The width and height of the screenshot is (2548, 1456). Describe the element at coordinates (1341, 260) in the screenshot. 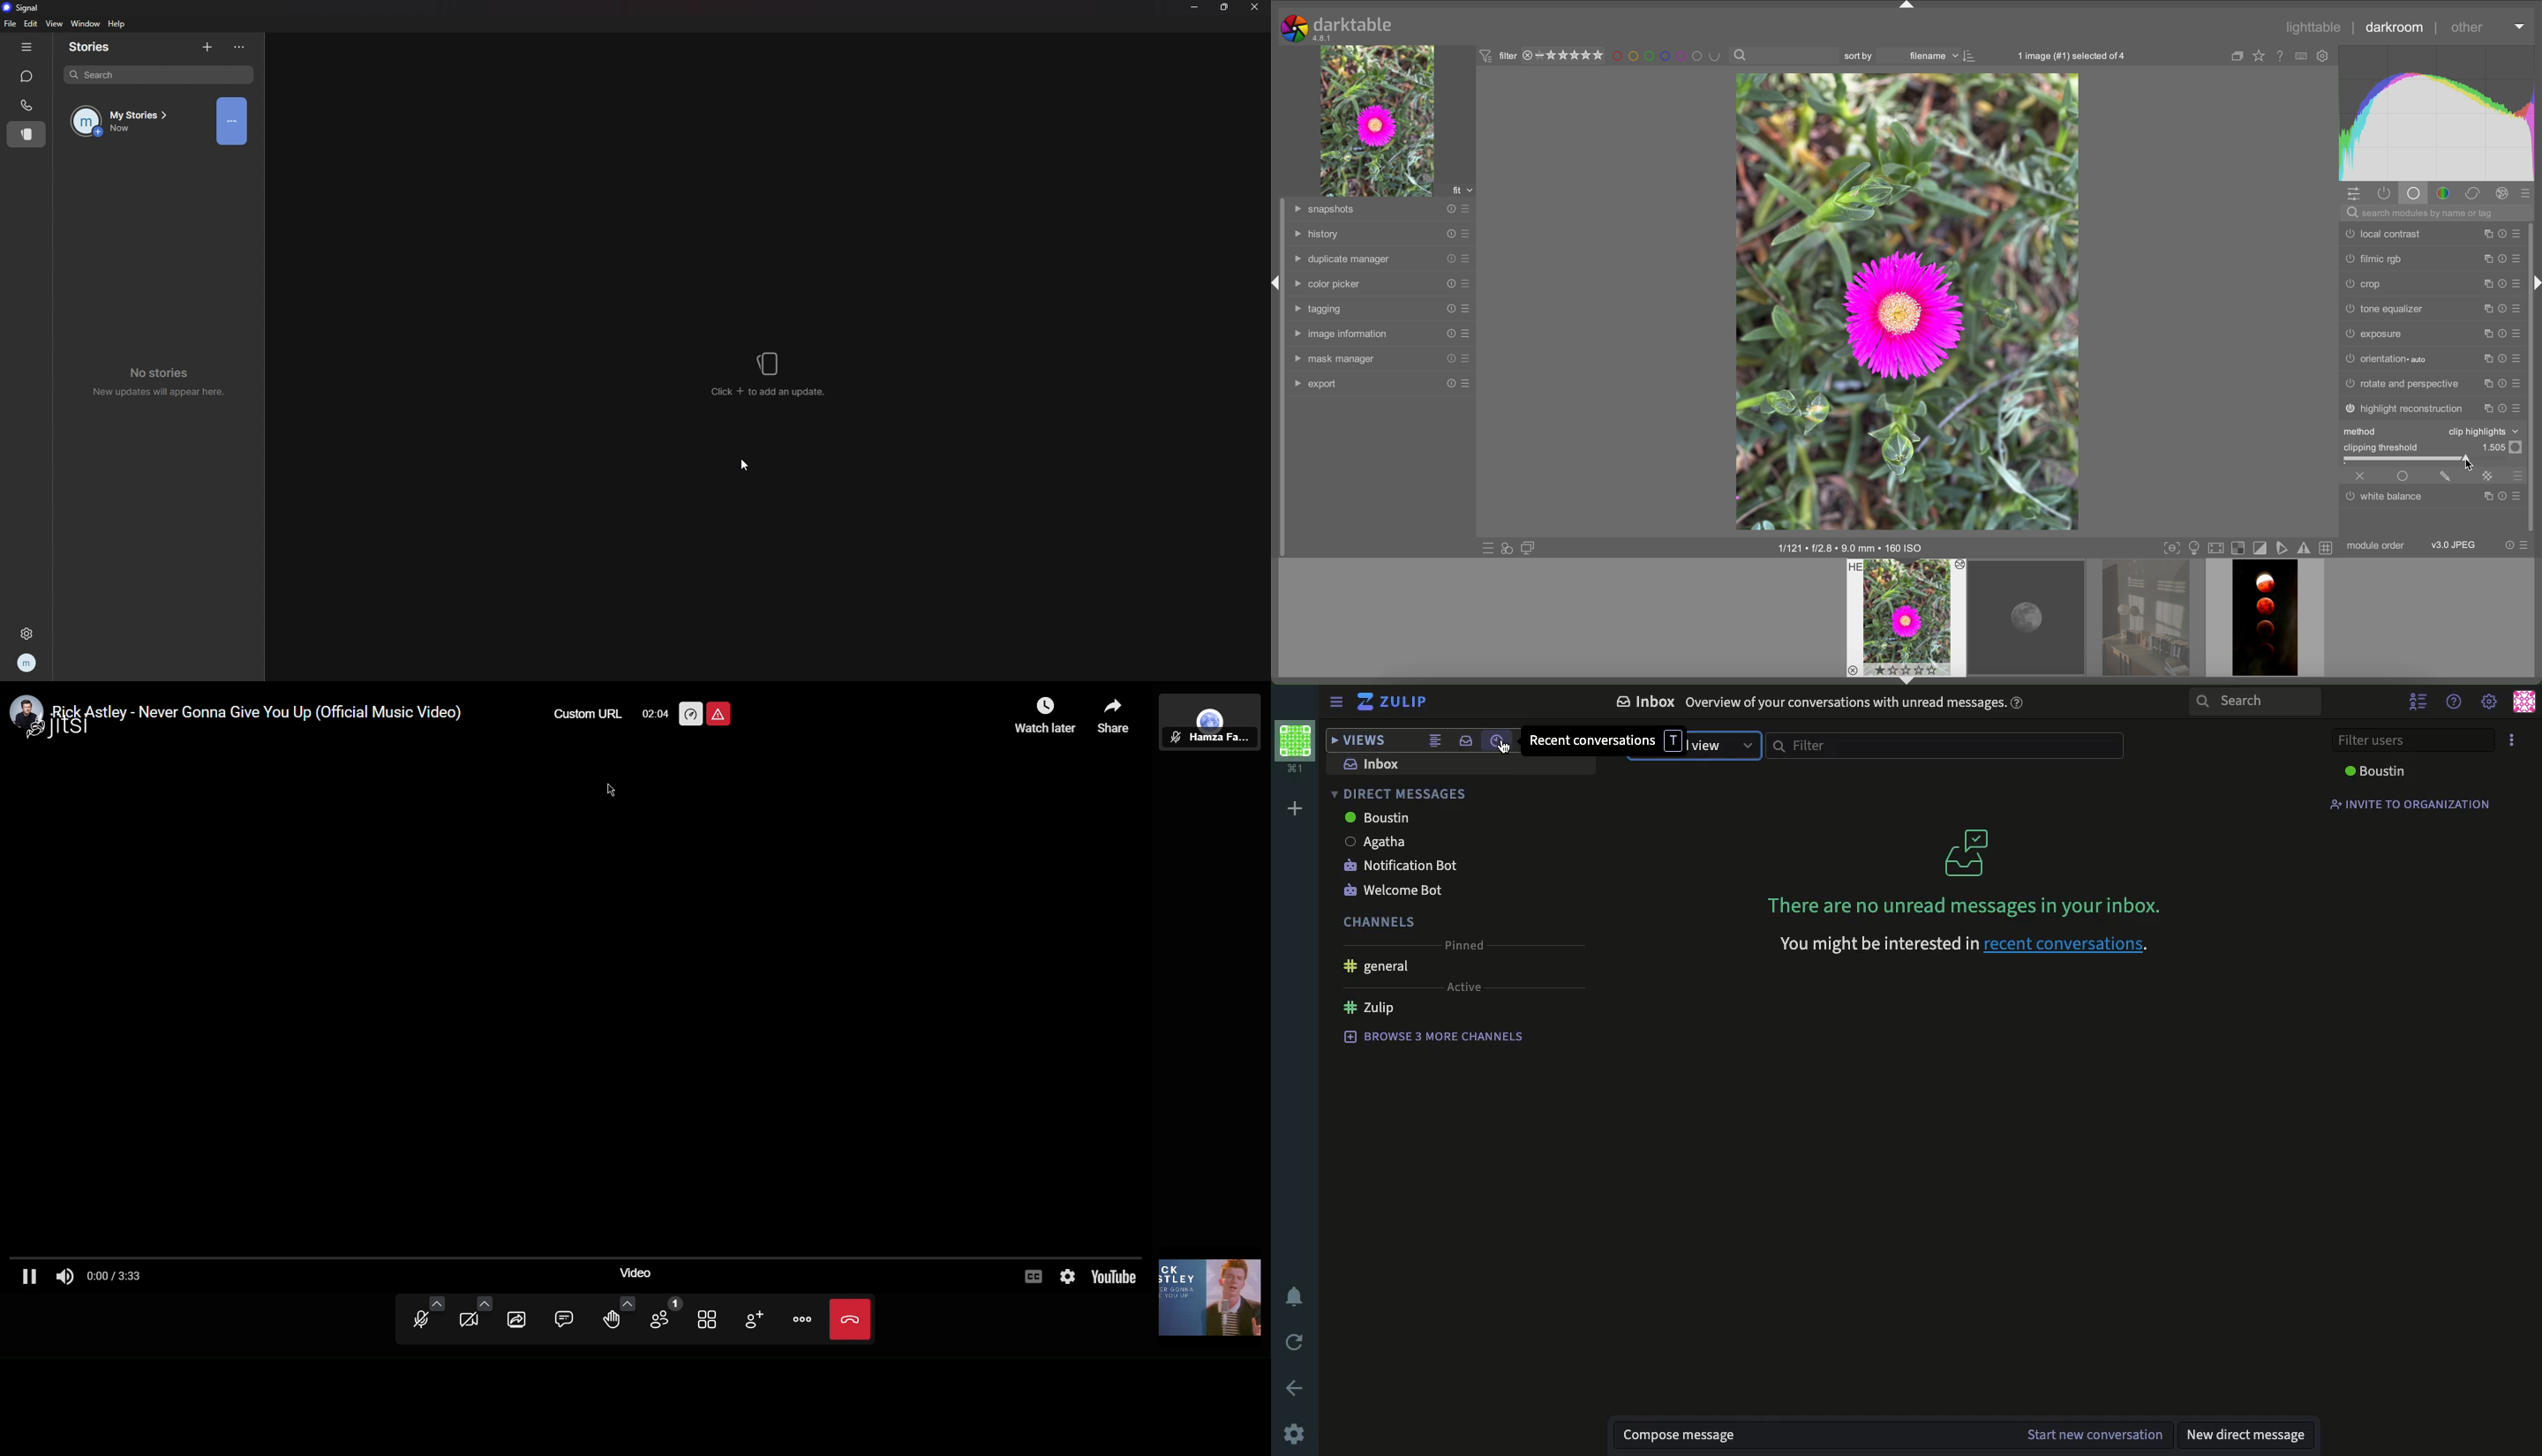

I see `duplicate manager tab` at that location.